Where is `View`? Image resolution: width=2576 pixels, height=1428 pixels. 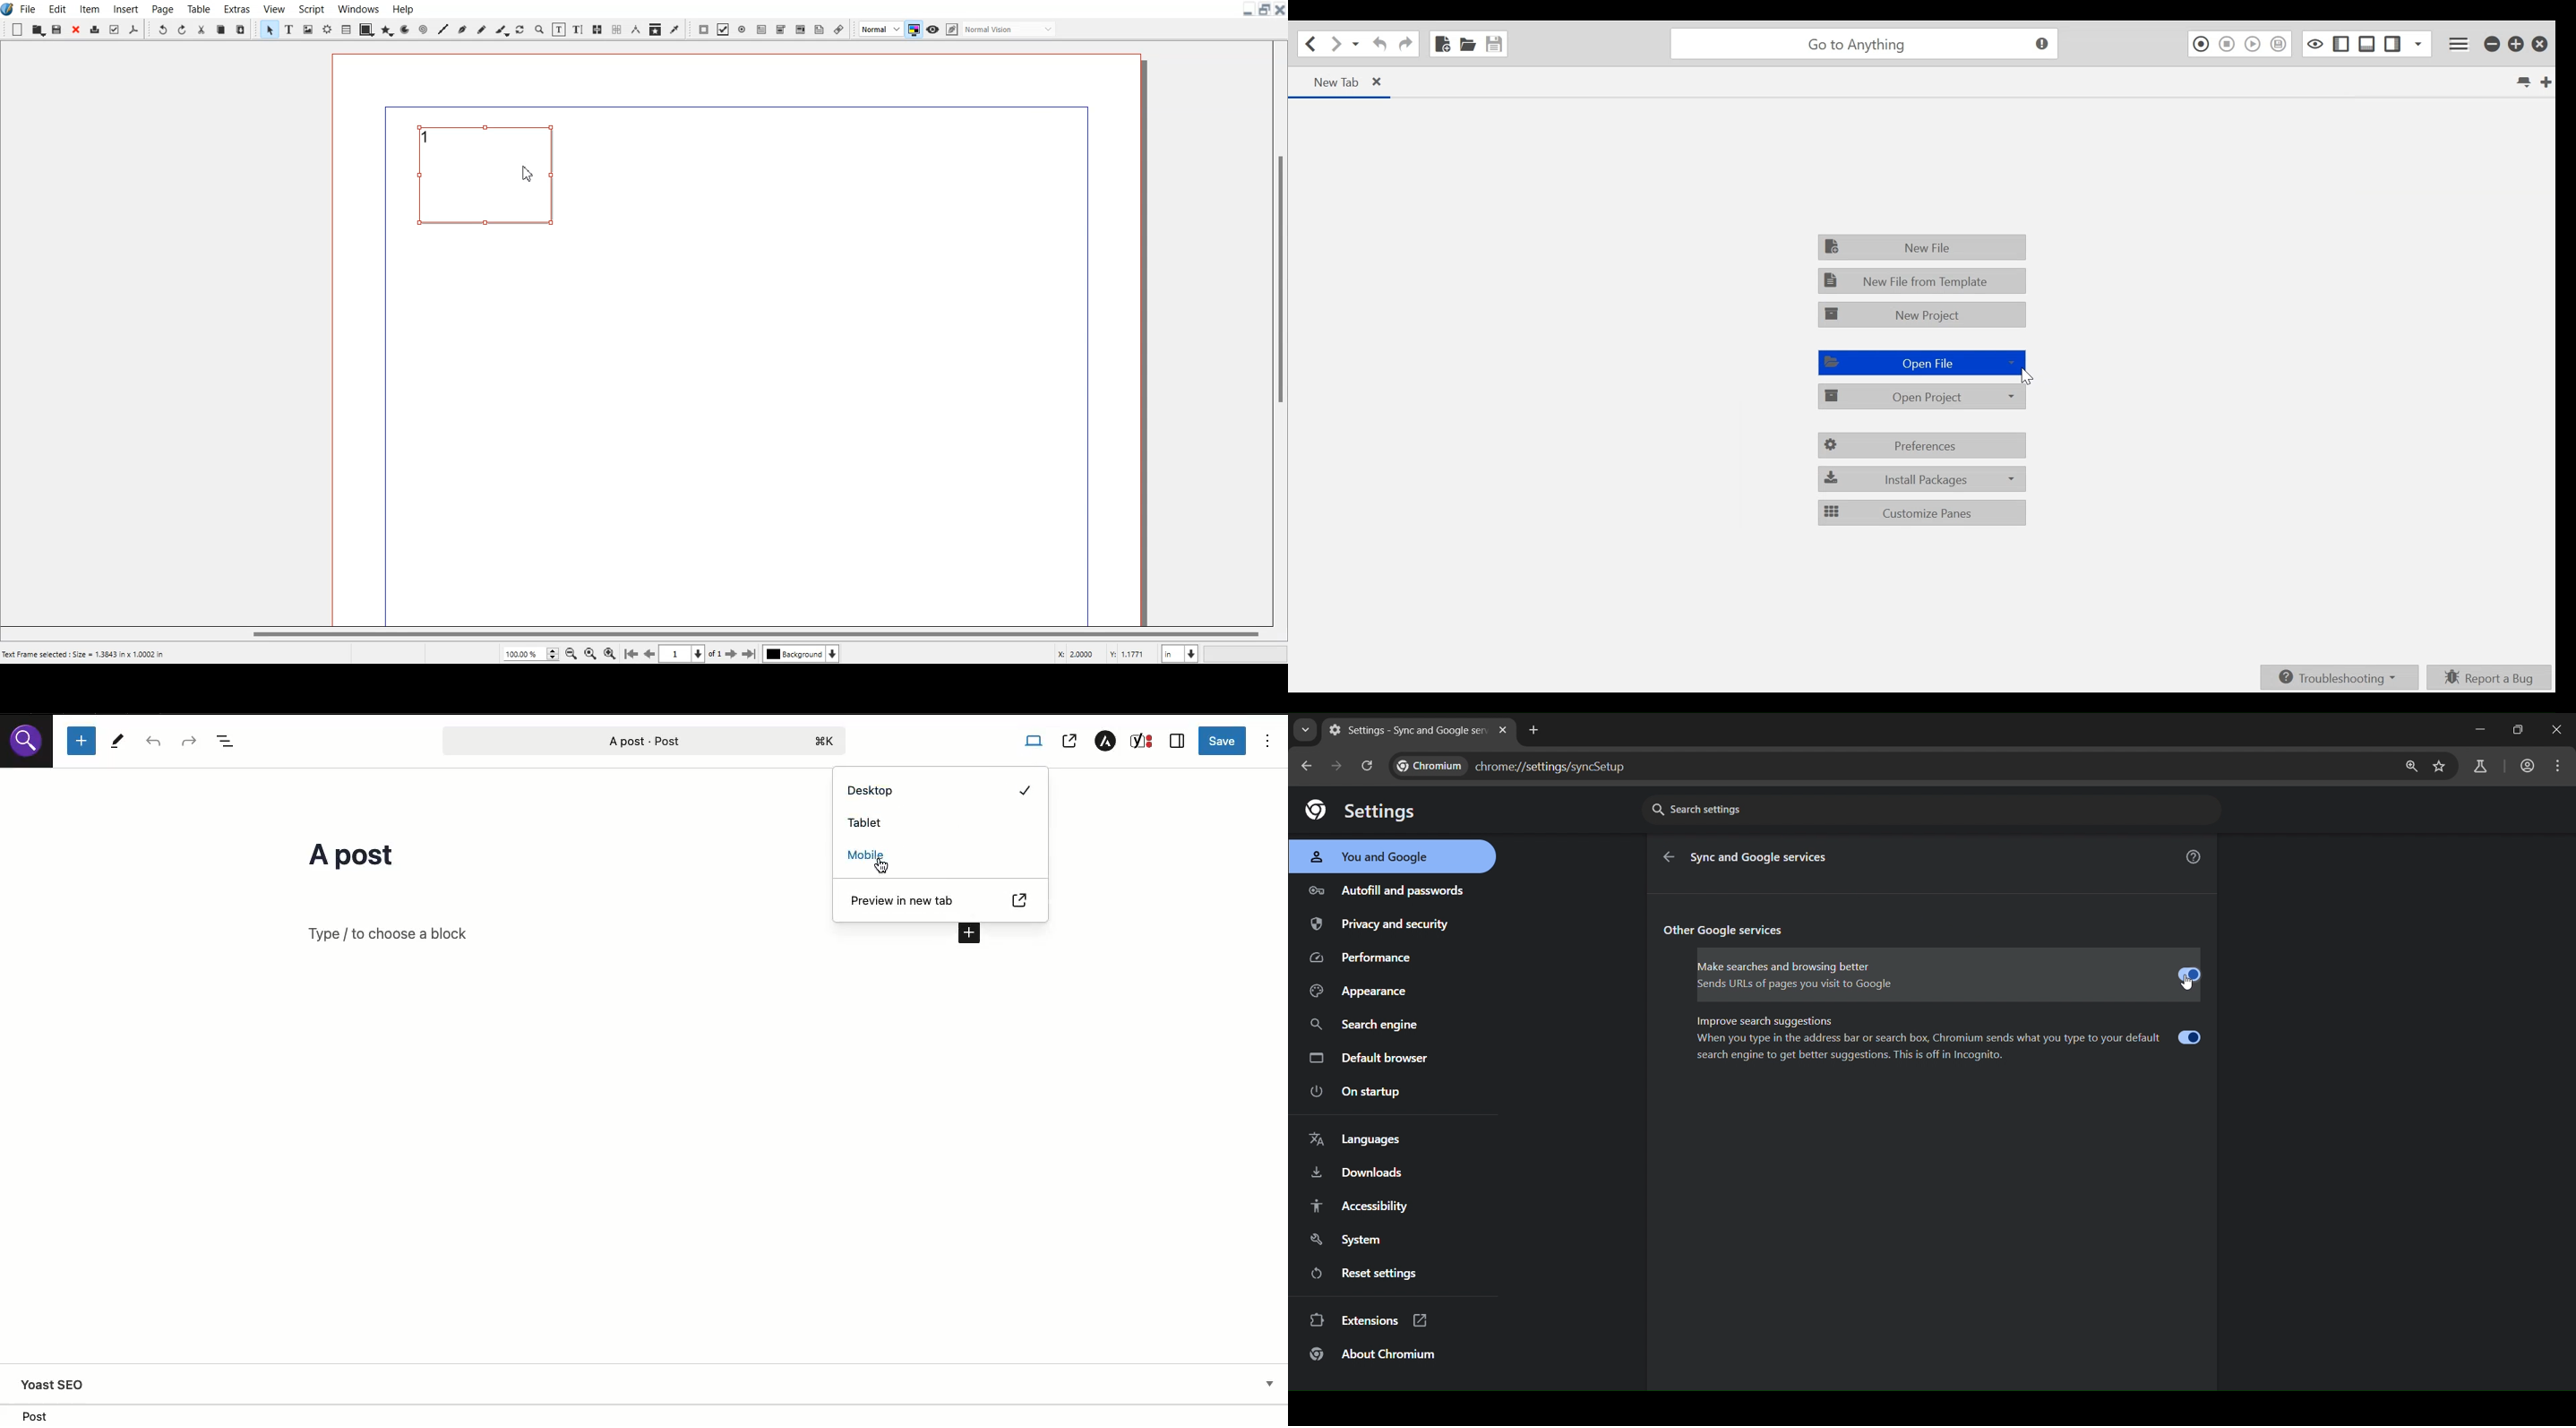 View is located at coordinates (274, 8).